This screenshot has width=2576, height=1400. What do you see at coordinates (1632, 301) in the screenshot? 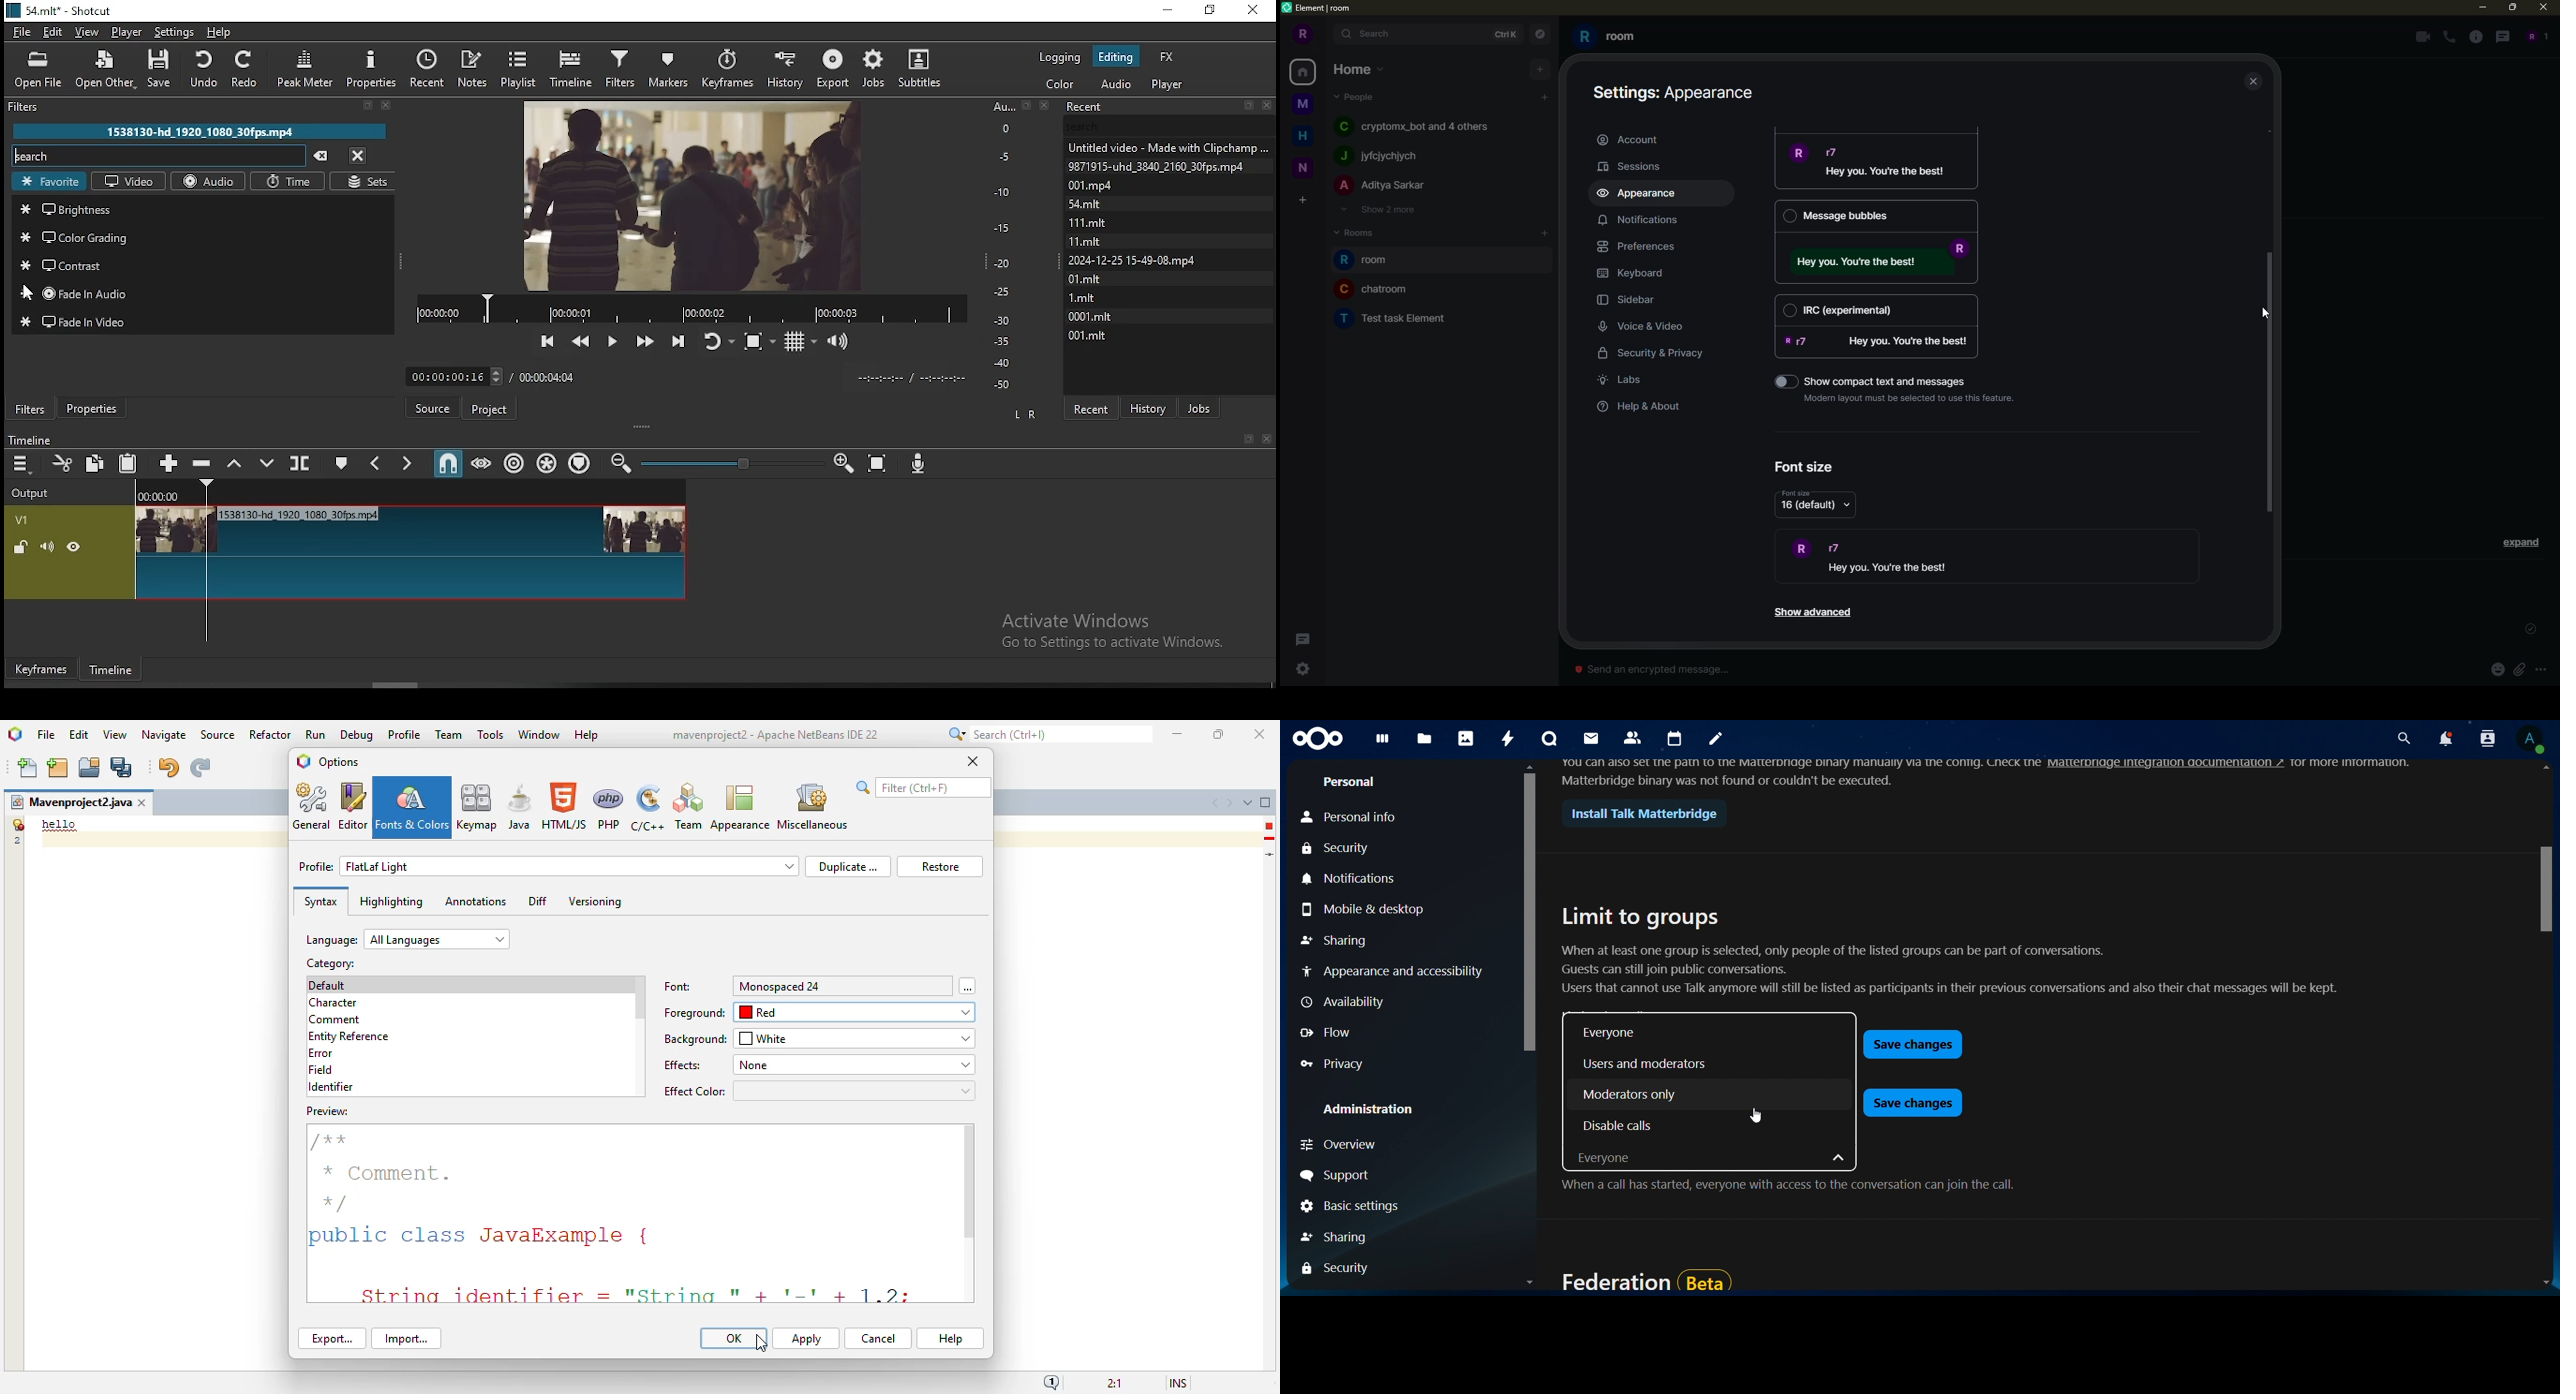
I see `sidebar` at bounding box center [1632, 301].